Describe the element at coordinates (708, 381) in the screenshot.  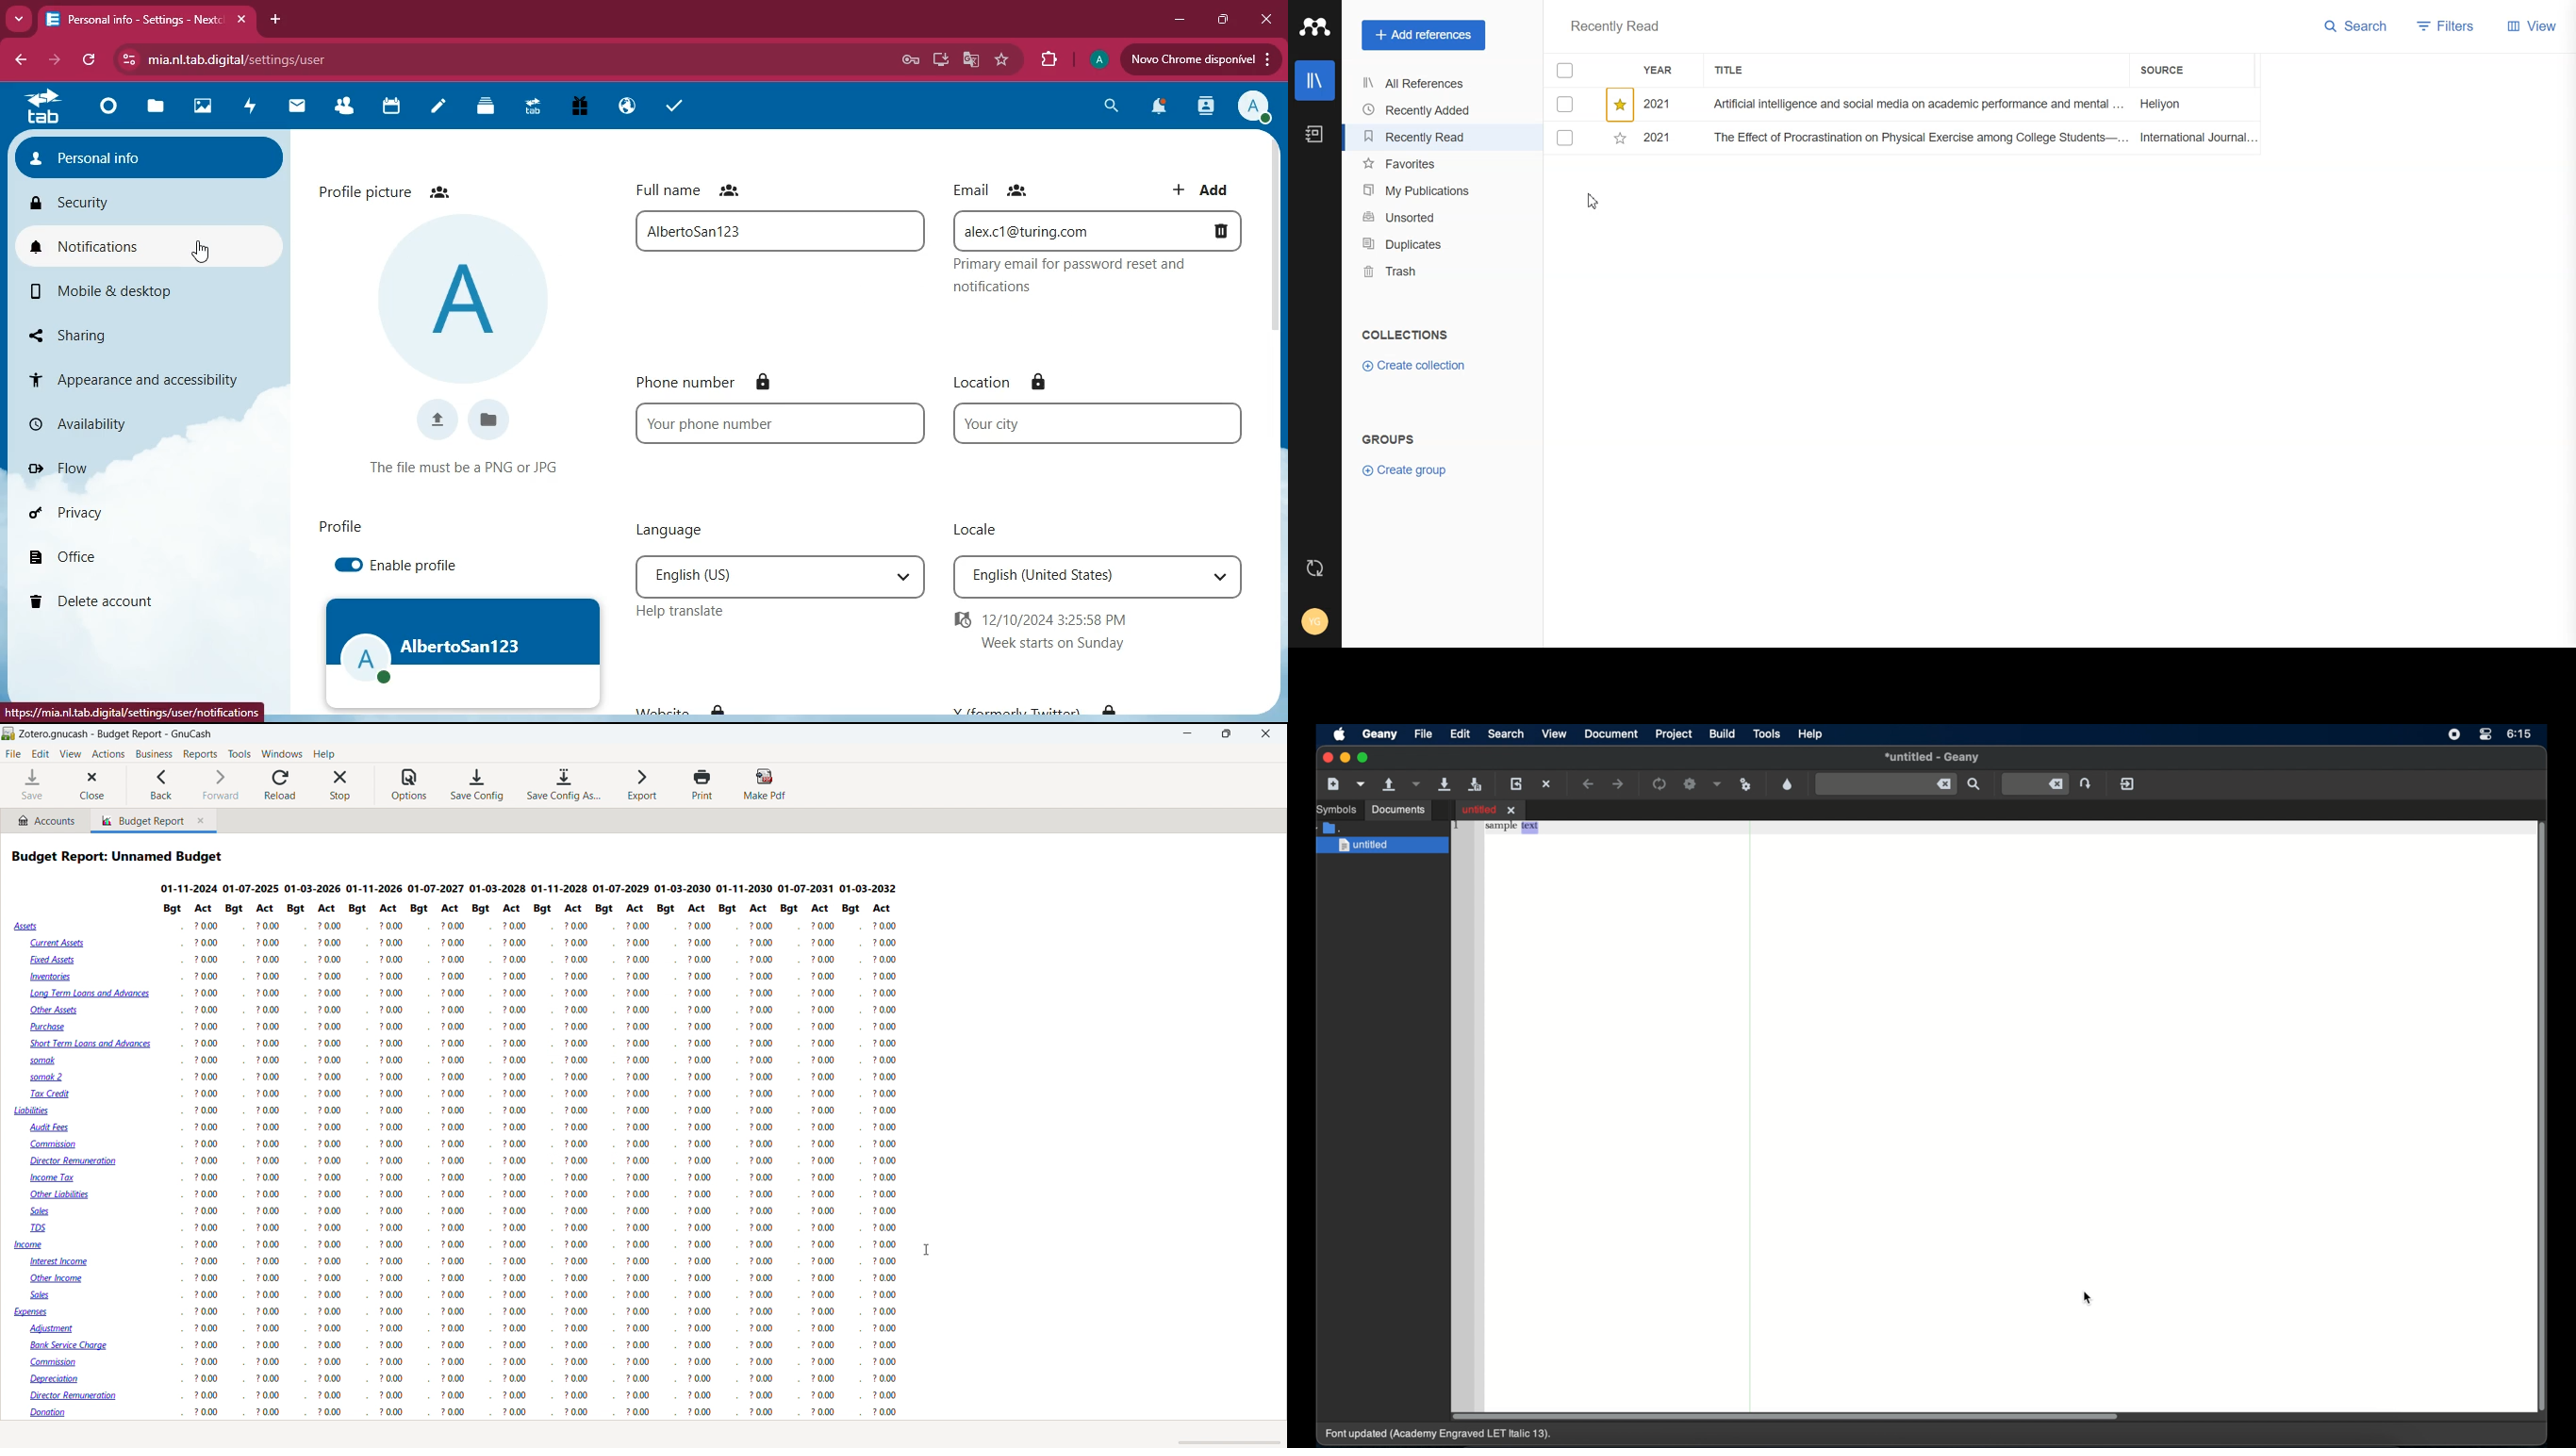
I see `phone number` at that location.